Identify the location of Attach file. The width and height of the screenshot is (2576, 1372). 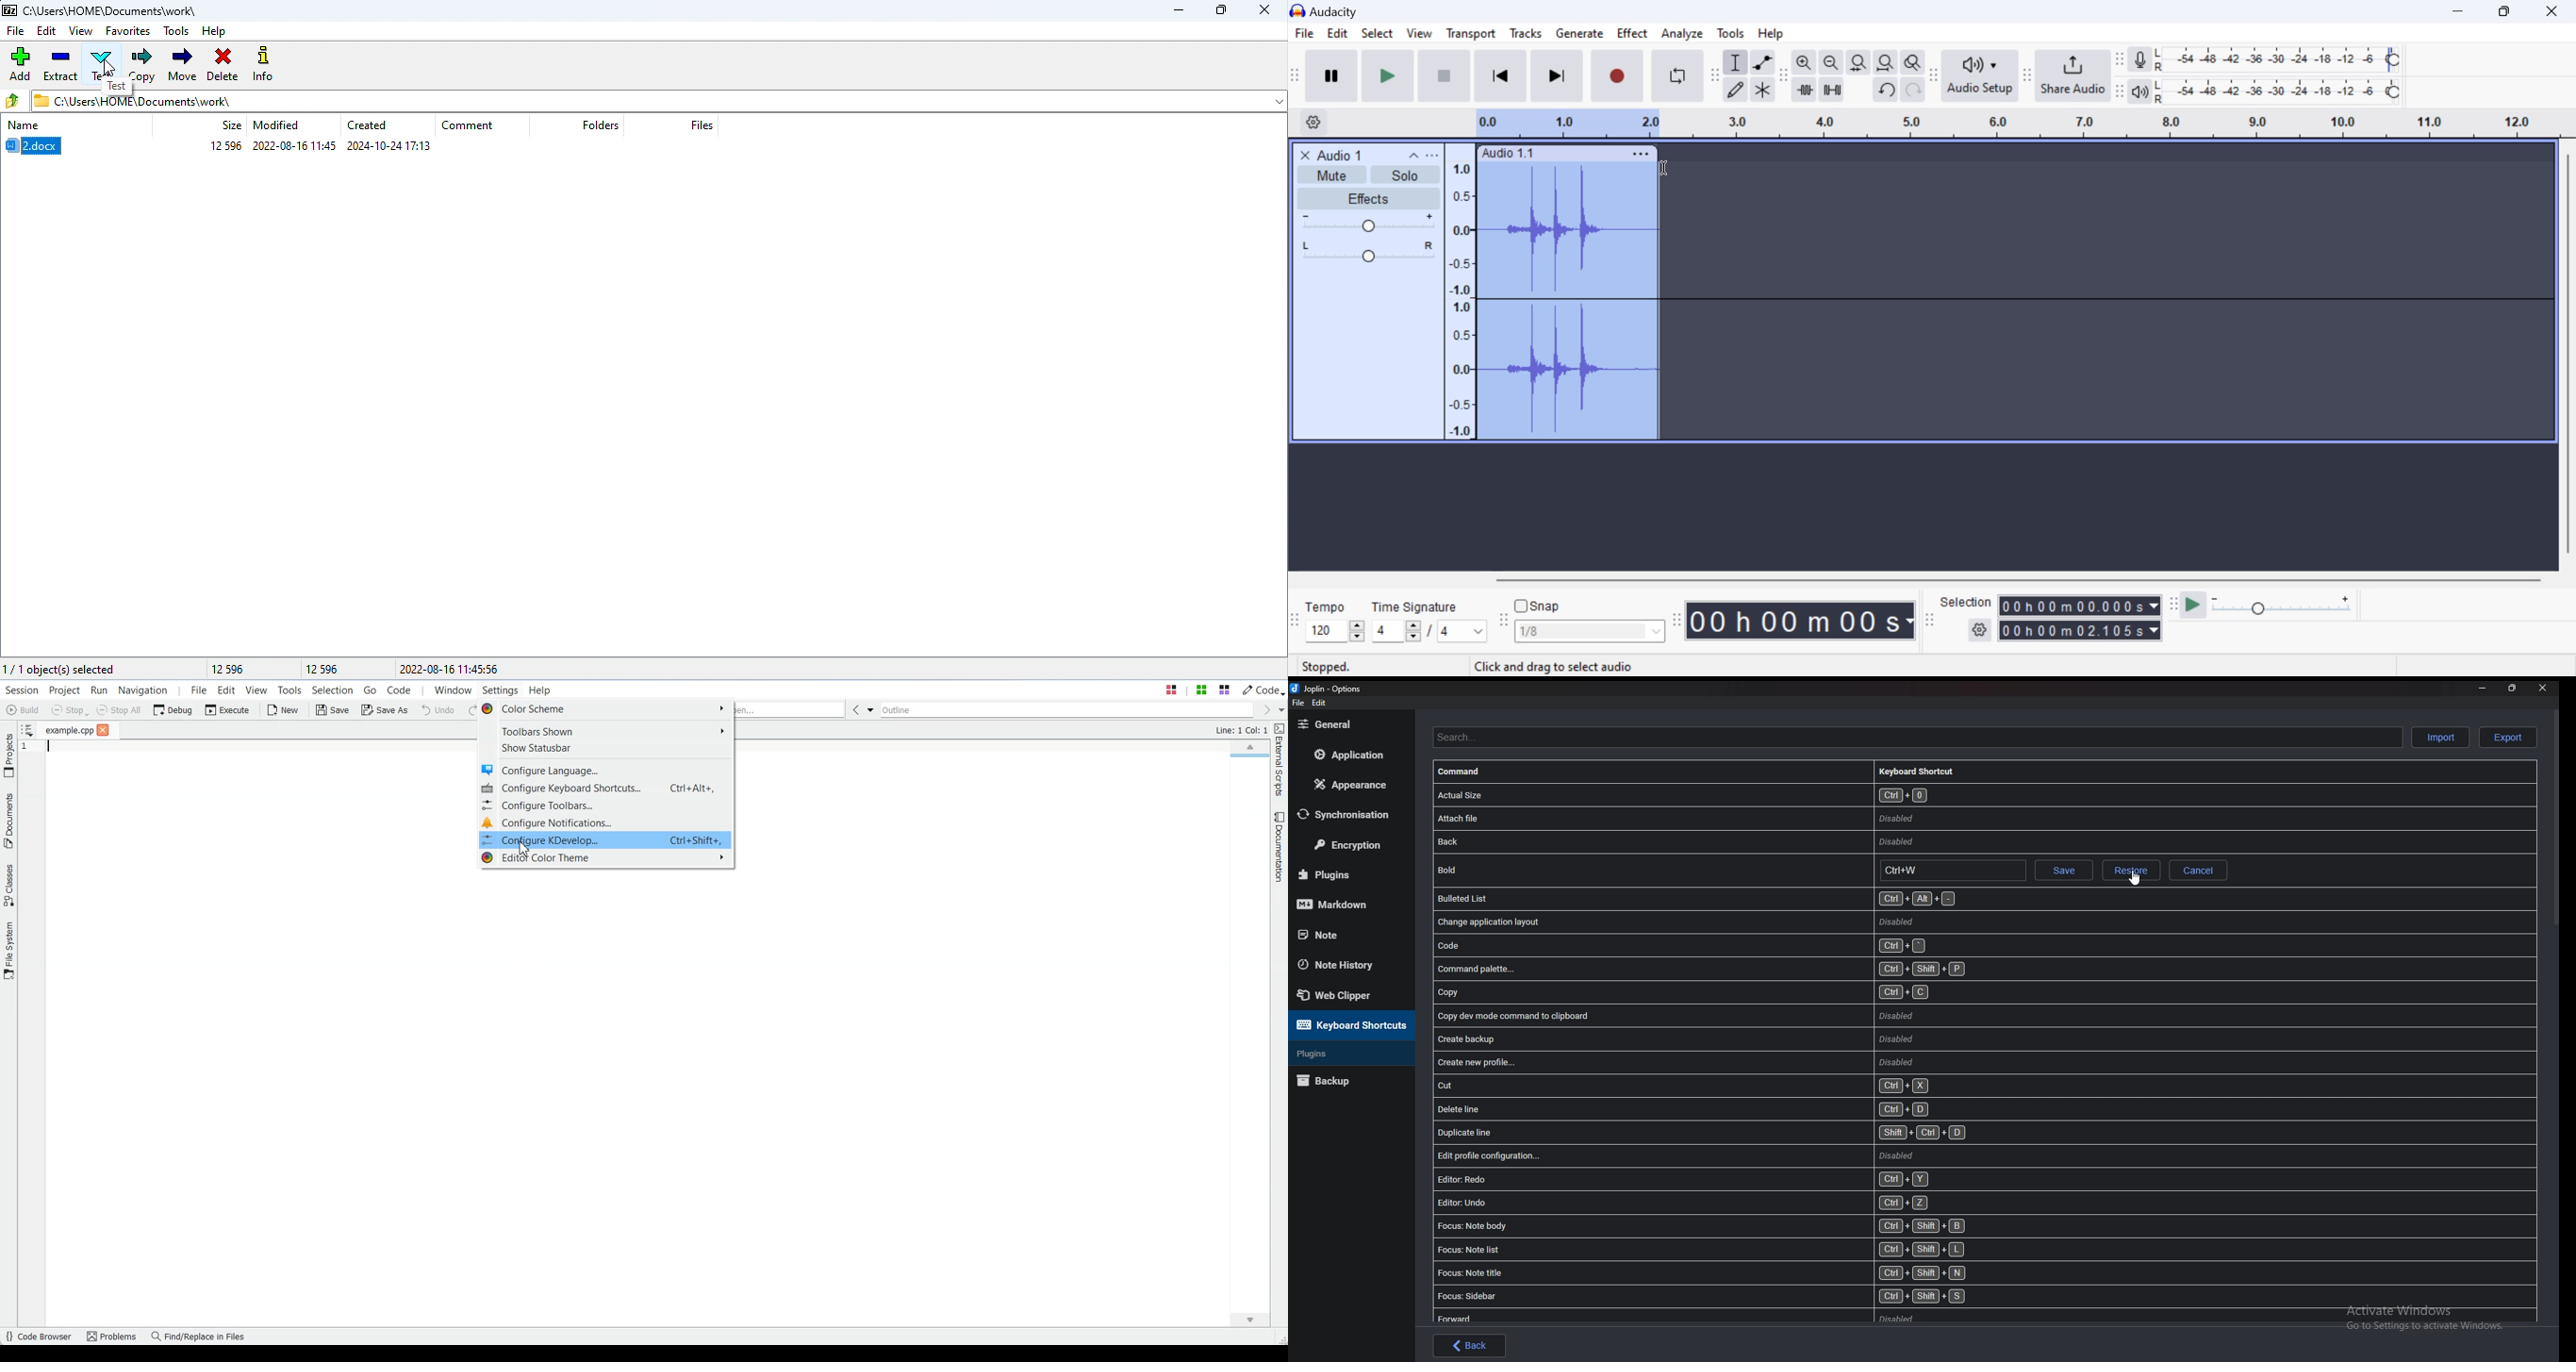
(1817, 818).